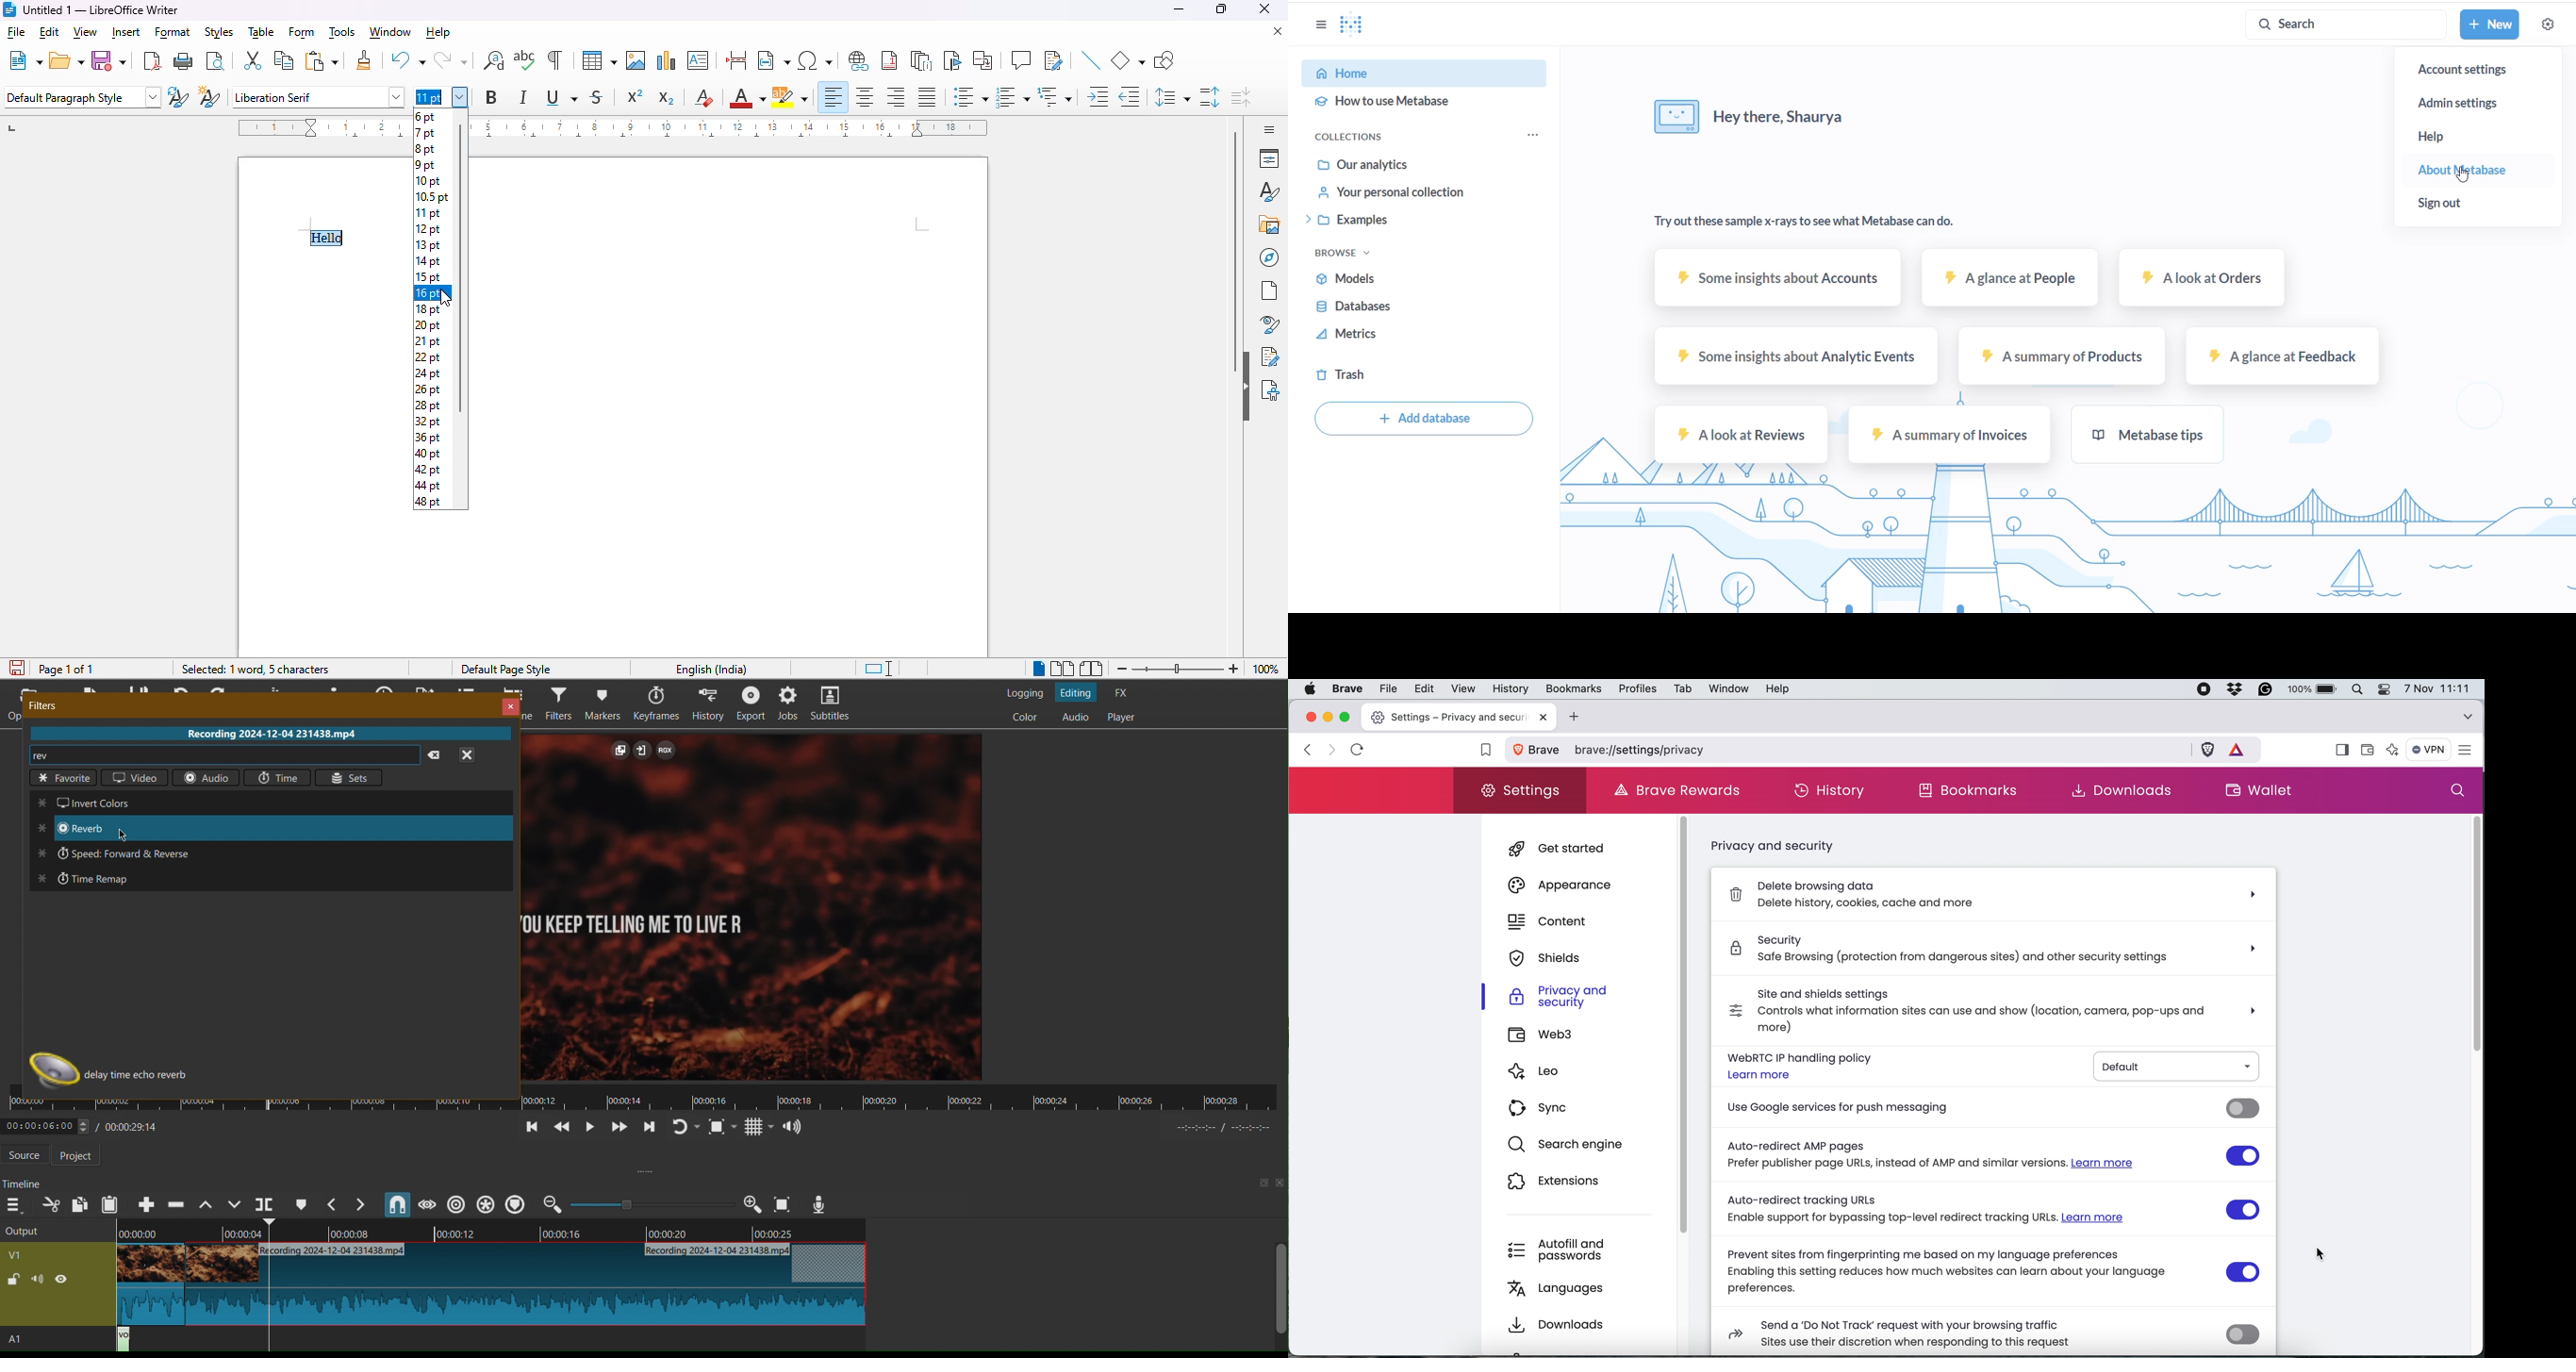 The image size is (2576, 1372). What do you see at coordinates (365, 60) in the screenshot?
I see `clone formatting` at bounding box center [365, 60].